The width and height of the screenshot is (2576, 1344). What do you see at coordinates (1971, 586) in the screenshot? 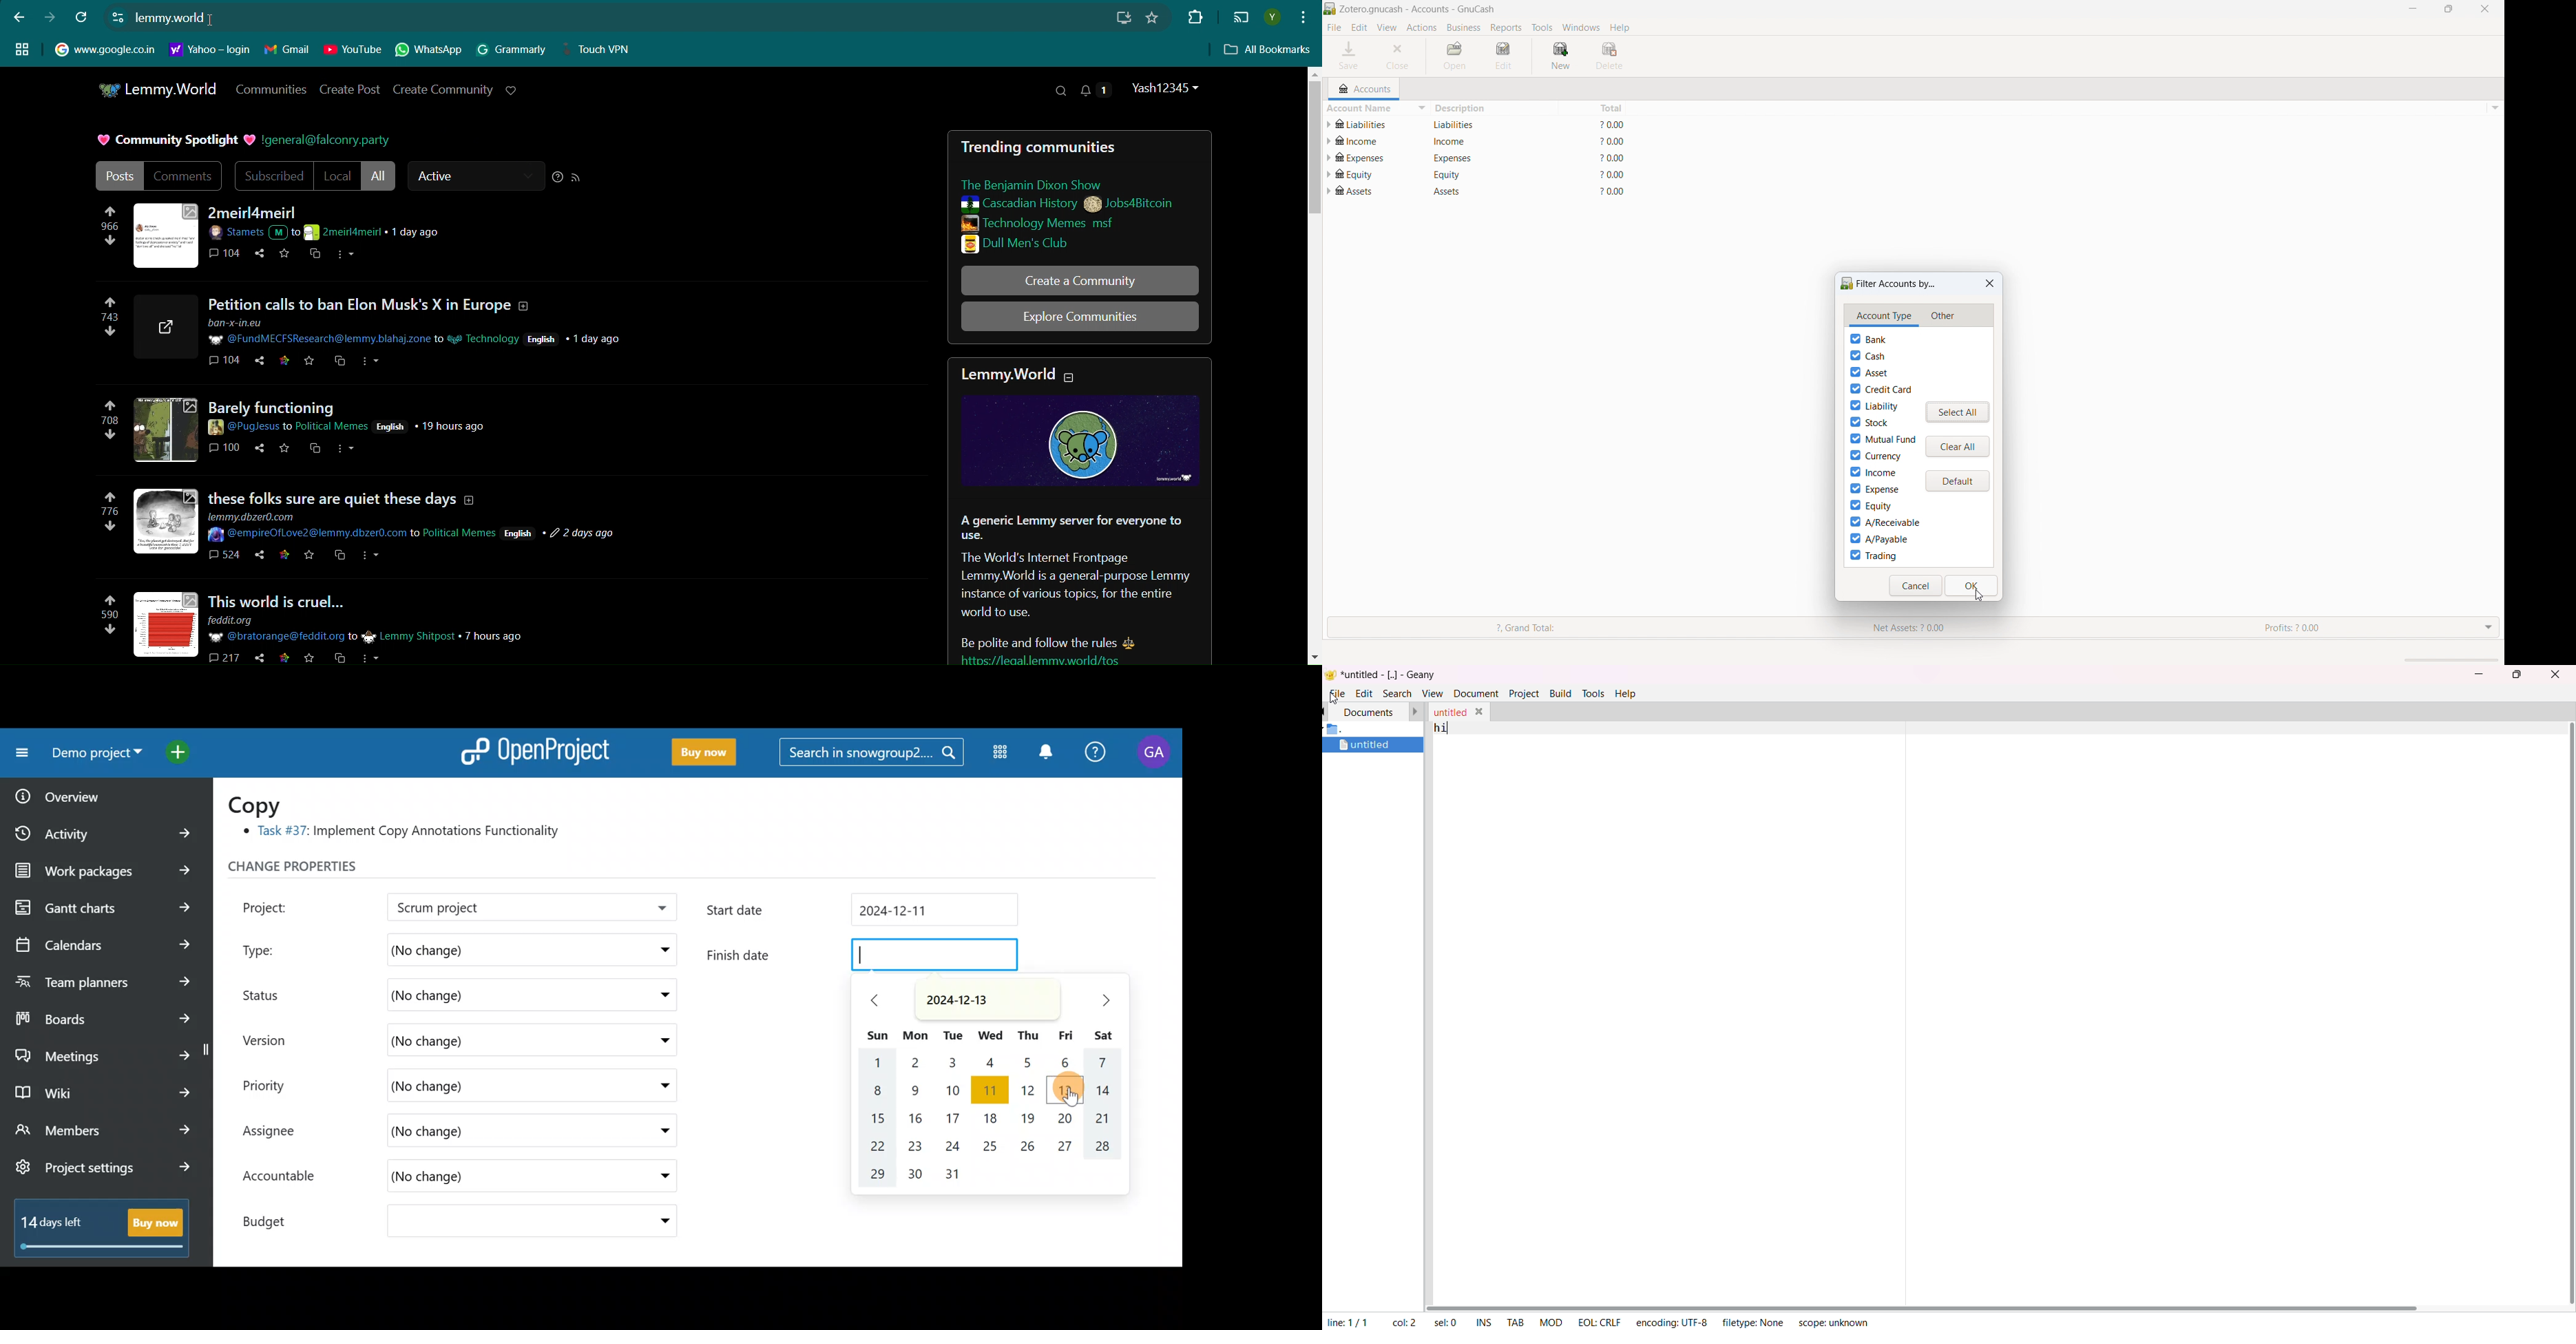
I see `ok` at bounding box center [1971, 586].